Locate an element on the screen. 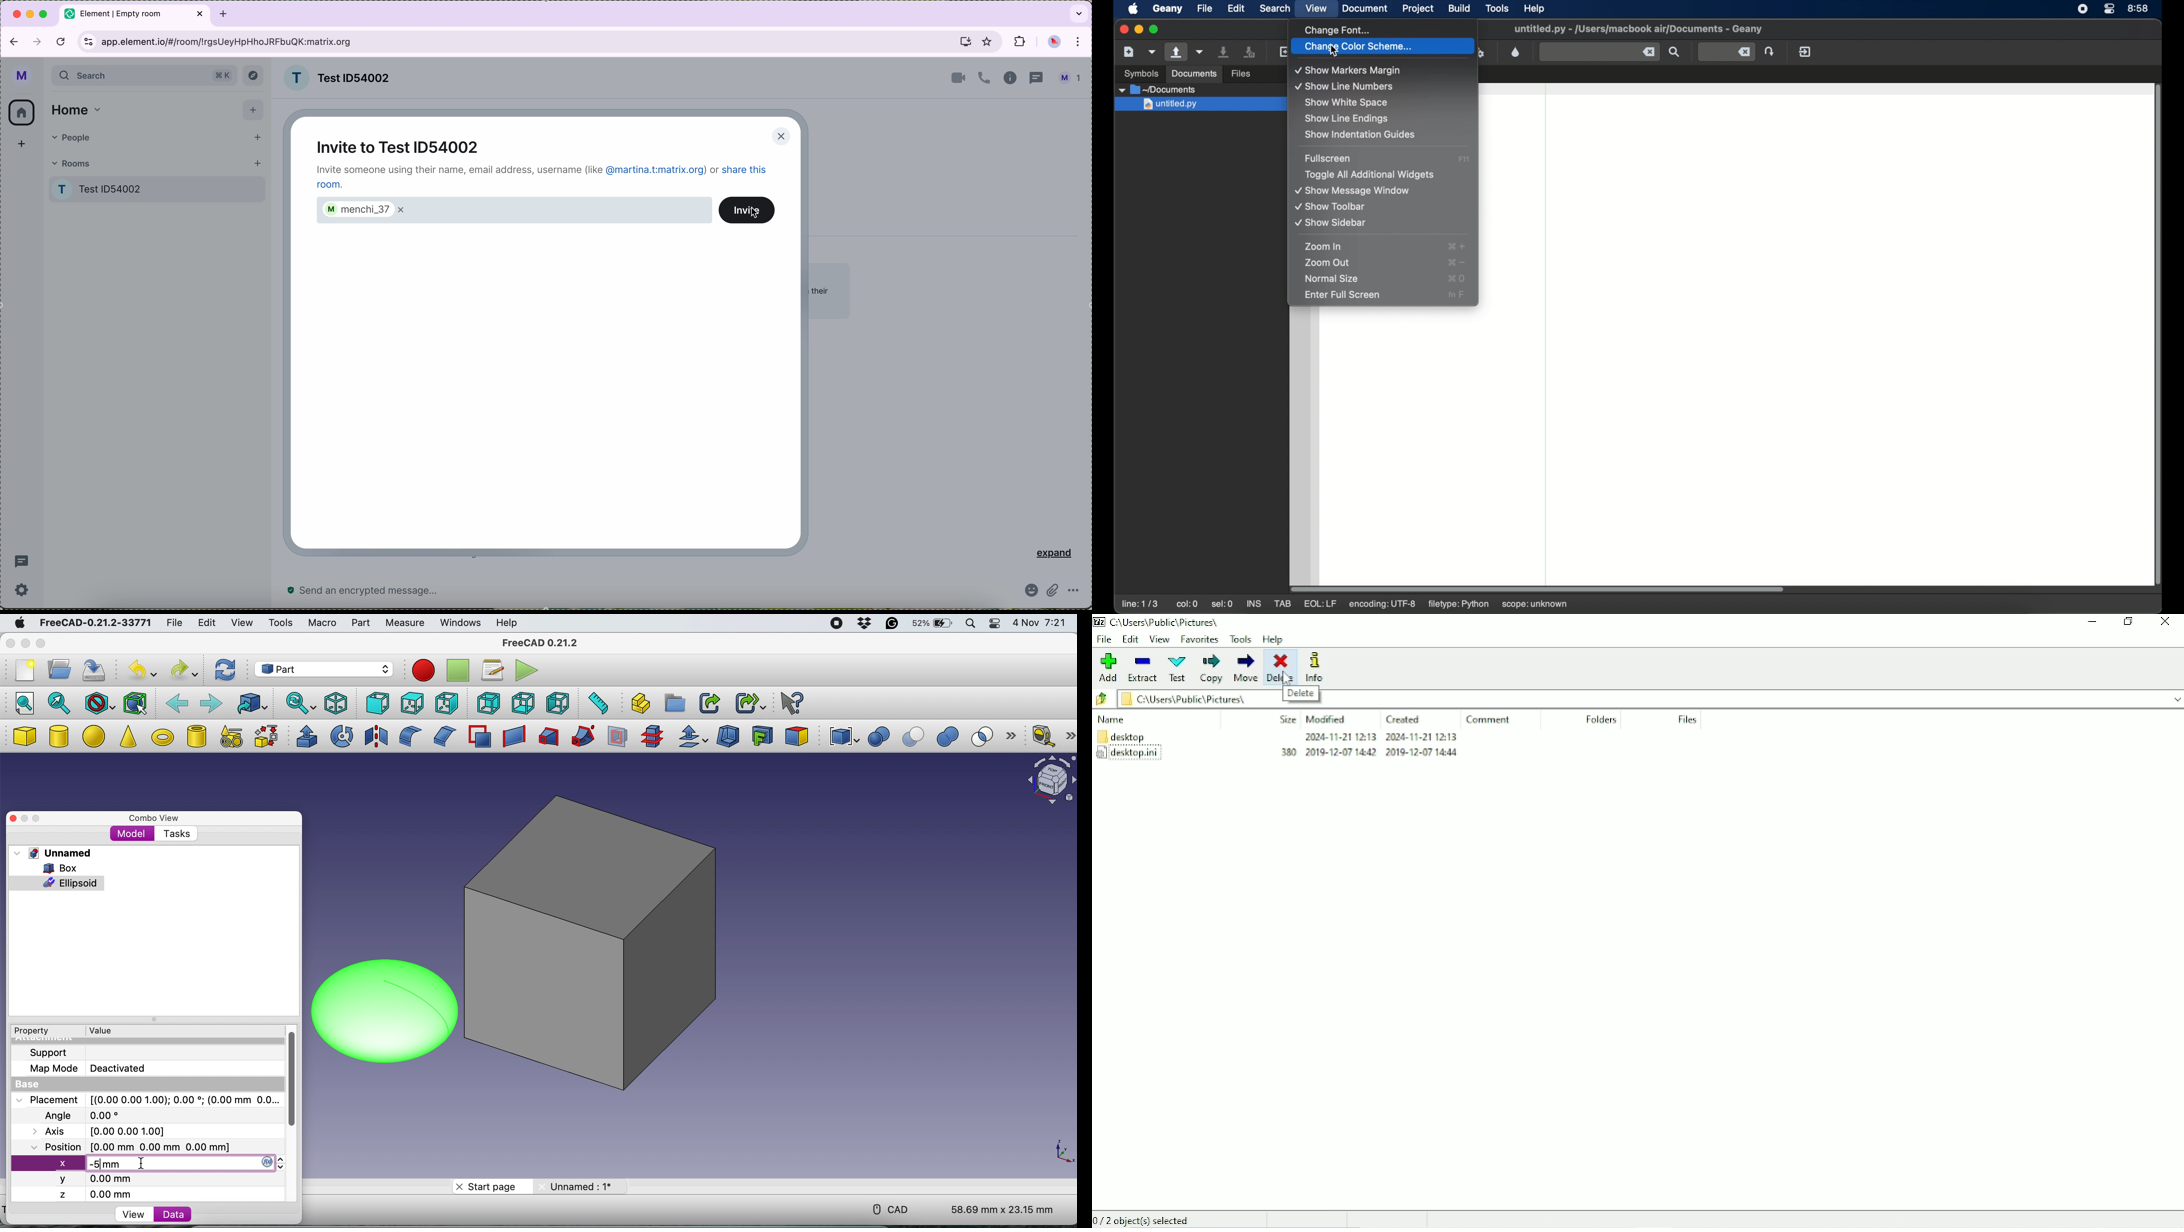  Created is located at coordinates (1405, 720).